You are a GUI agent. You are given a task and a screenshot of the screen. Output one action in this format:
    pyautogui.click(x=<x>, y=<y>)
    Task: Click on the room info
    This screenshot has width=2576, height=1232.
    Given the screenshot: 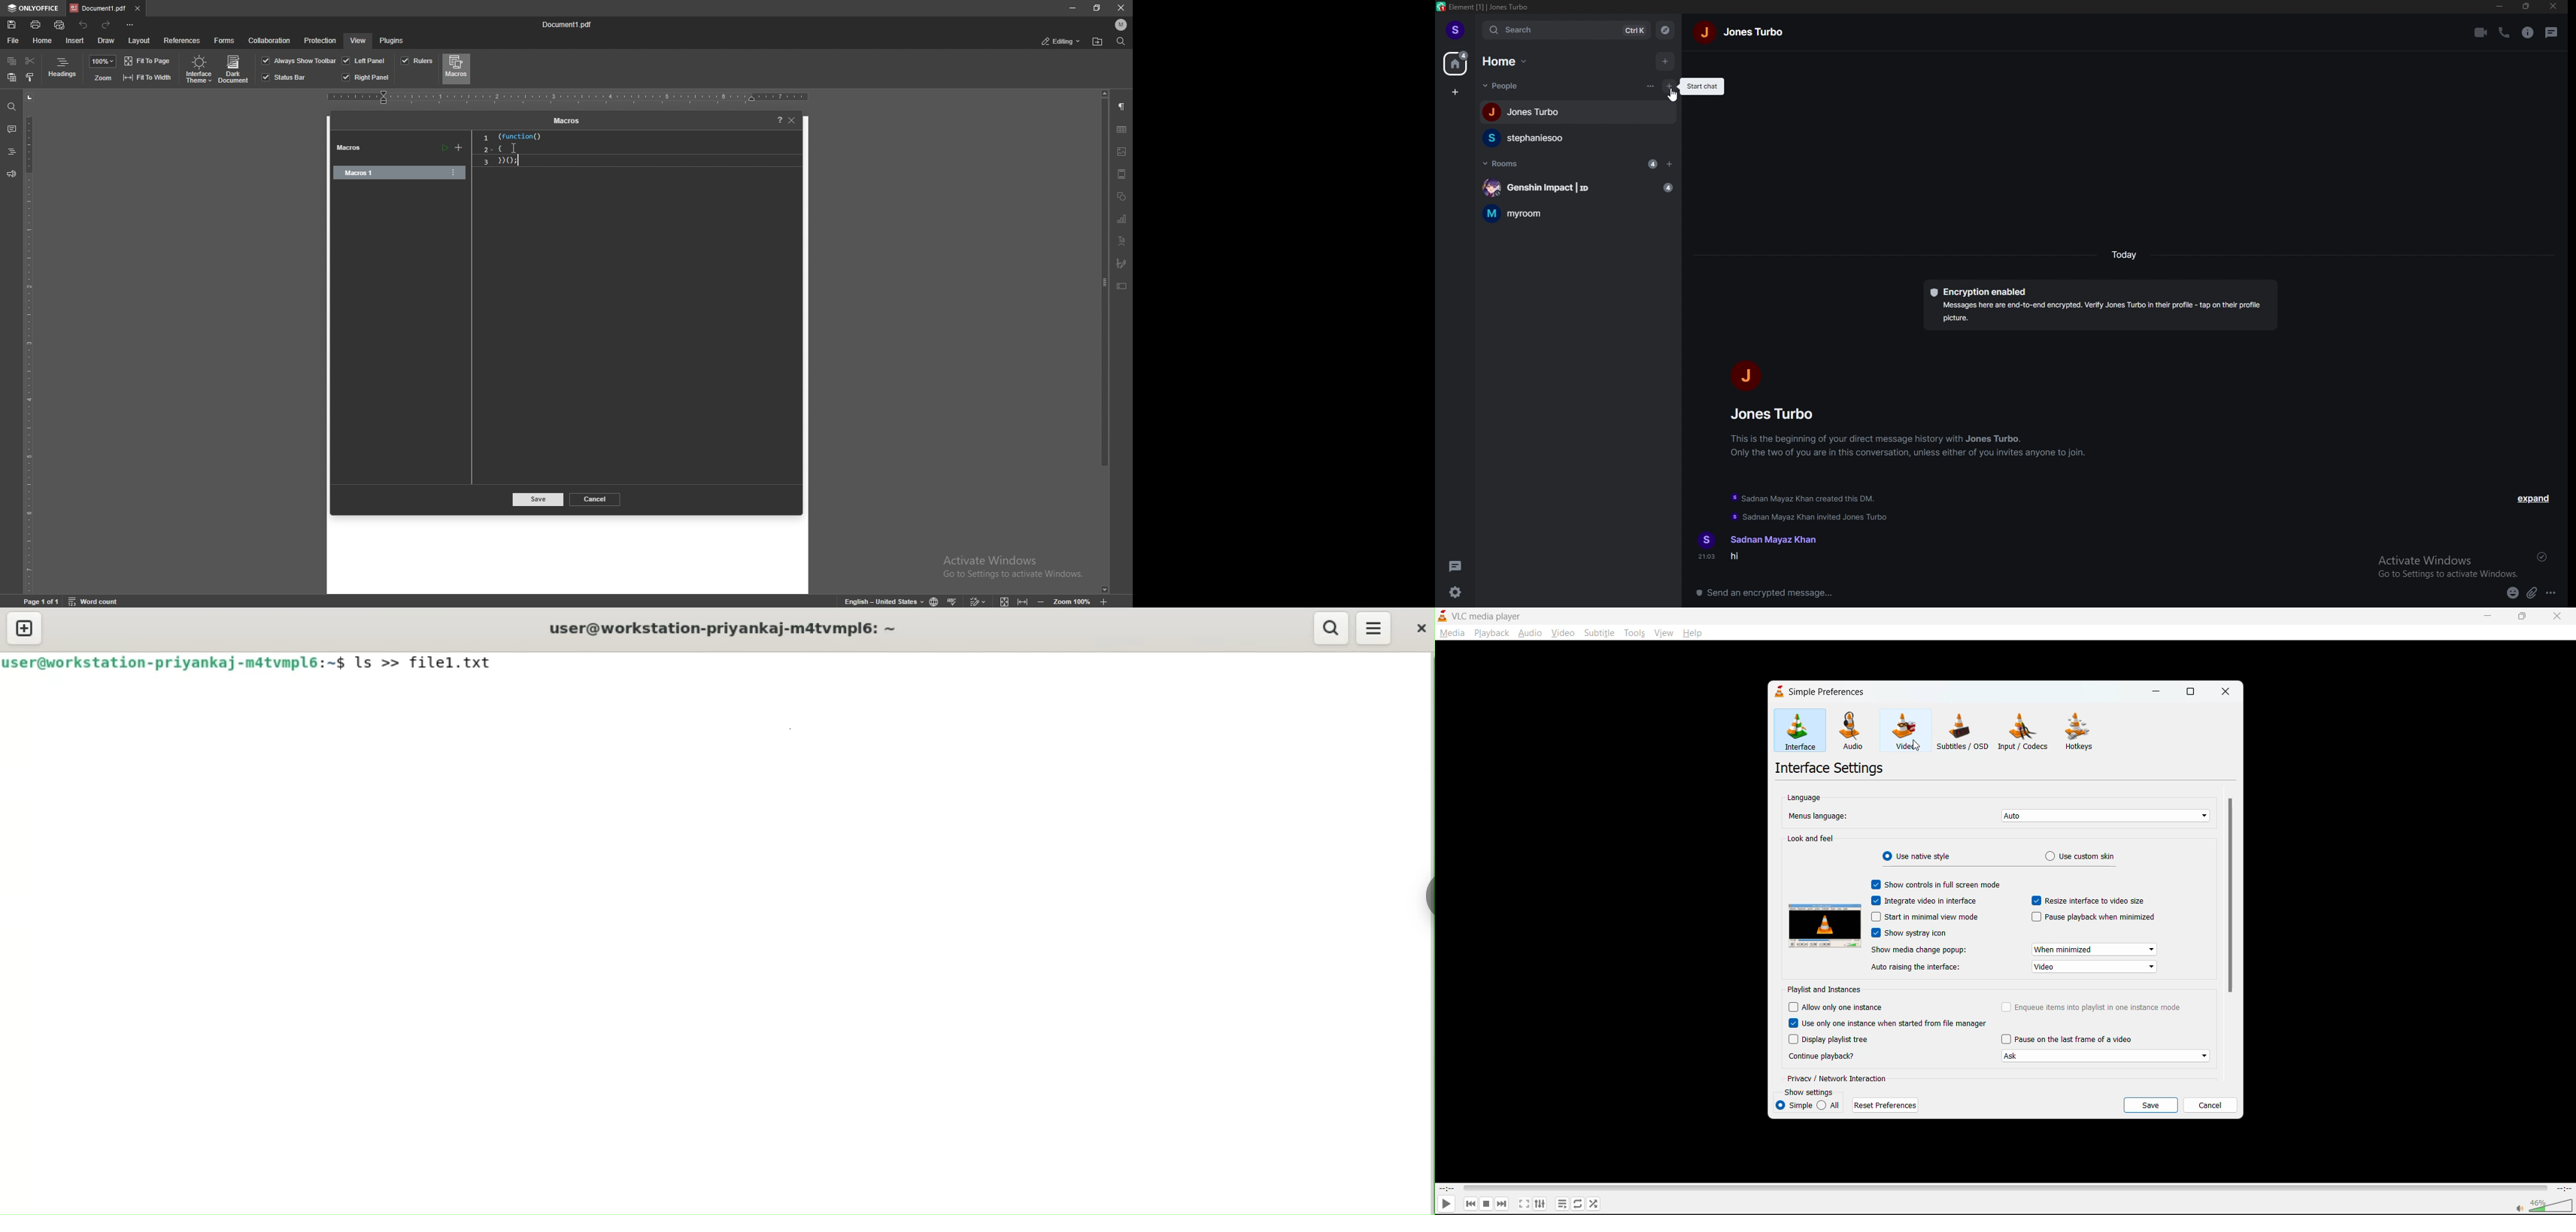 What is the action you would take?
    pyautogui.click(x=2528, y=33)
    